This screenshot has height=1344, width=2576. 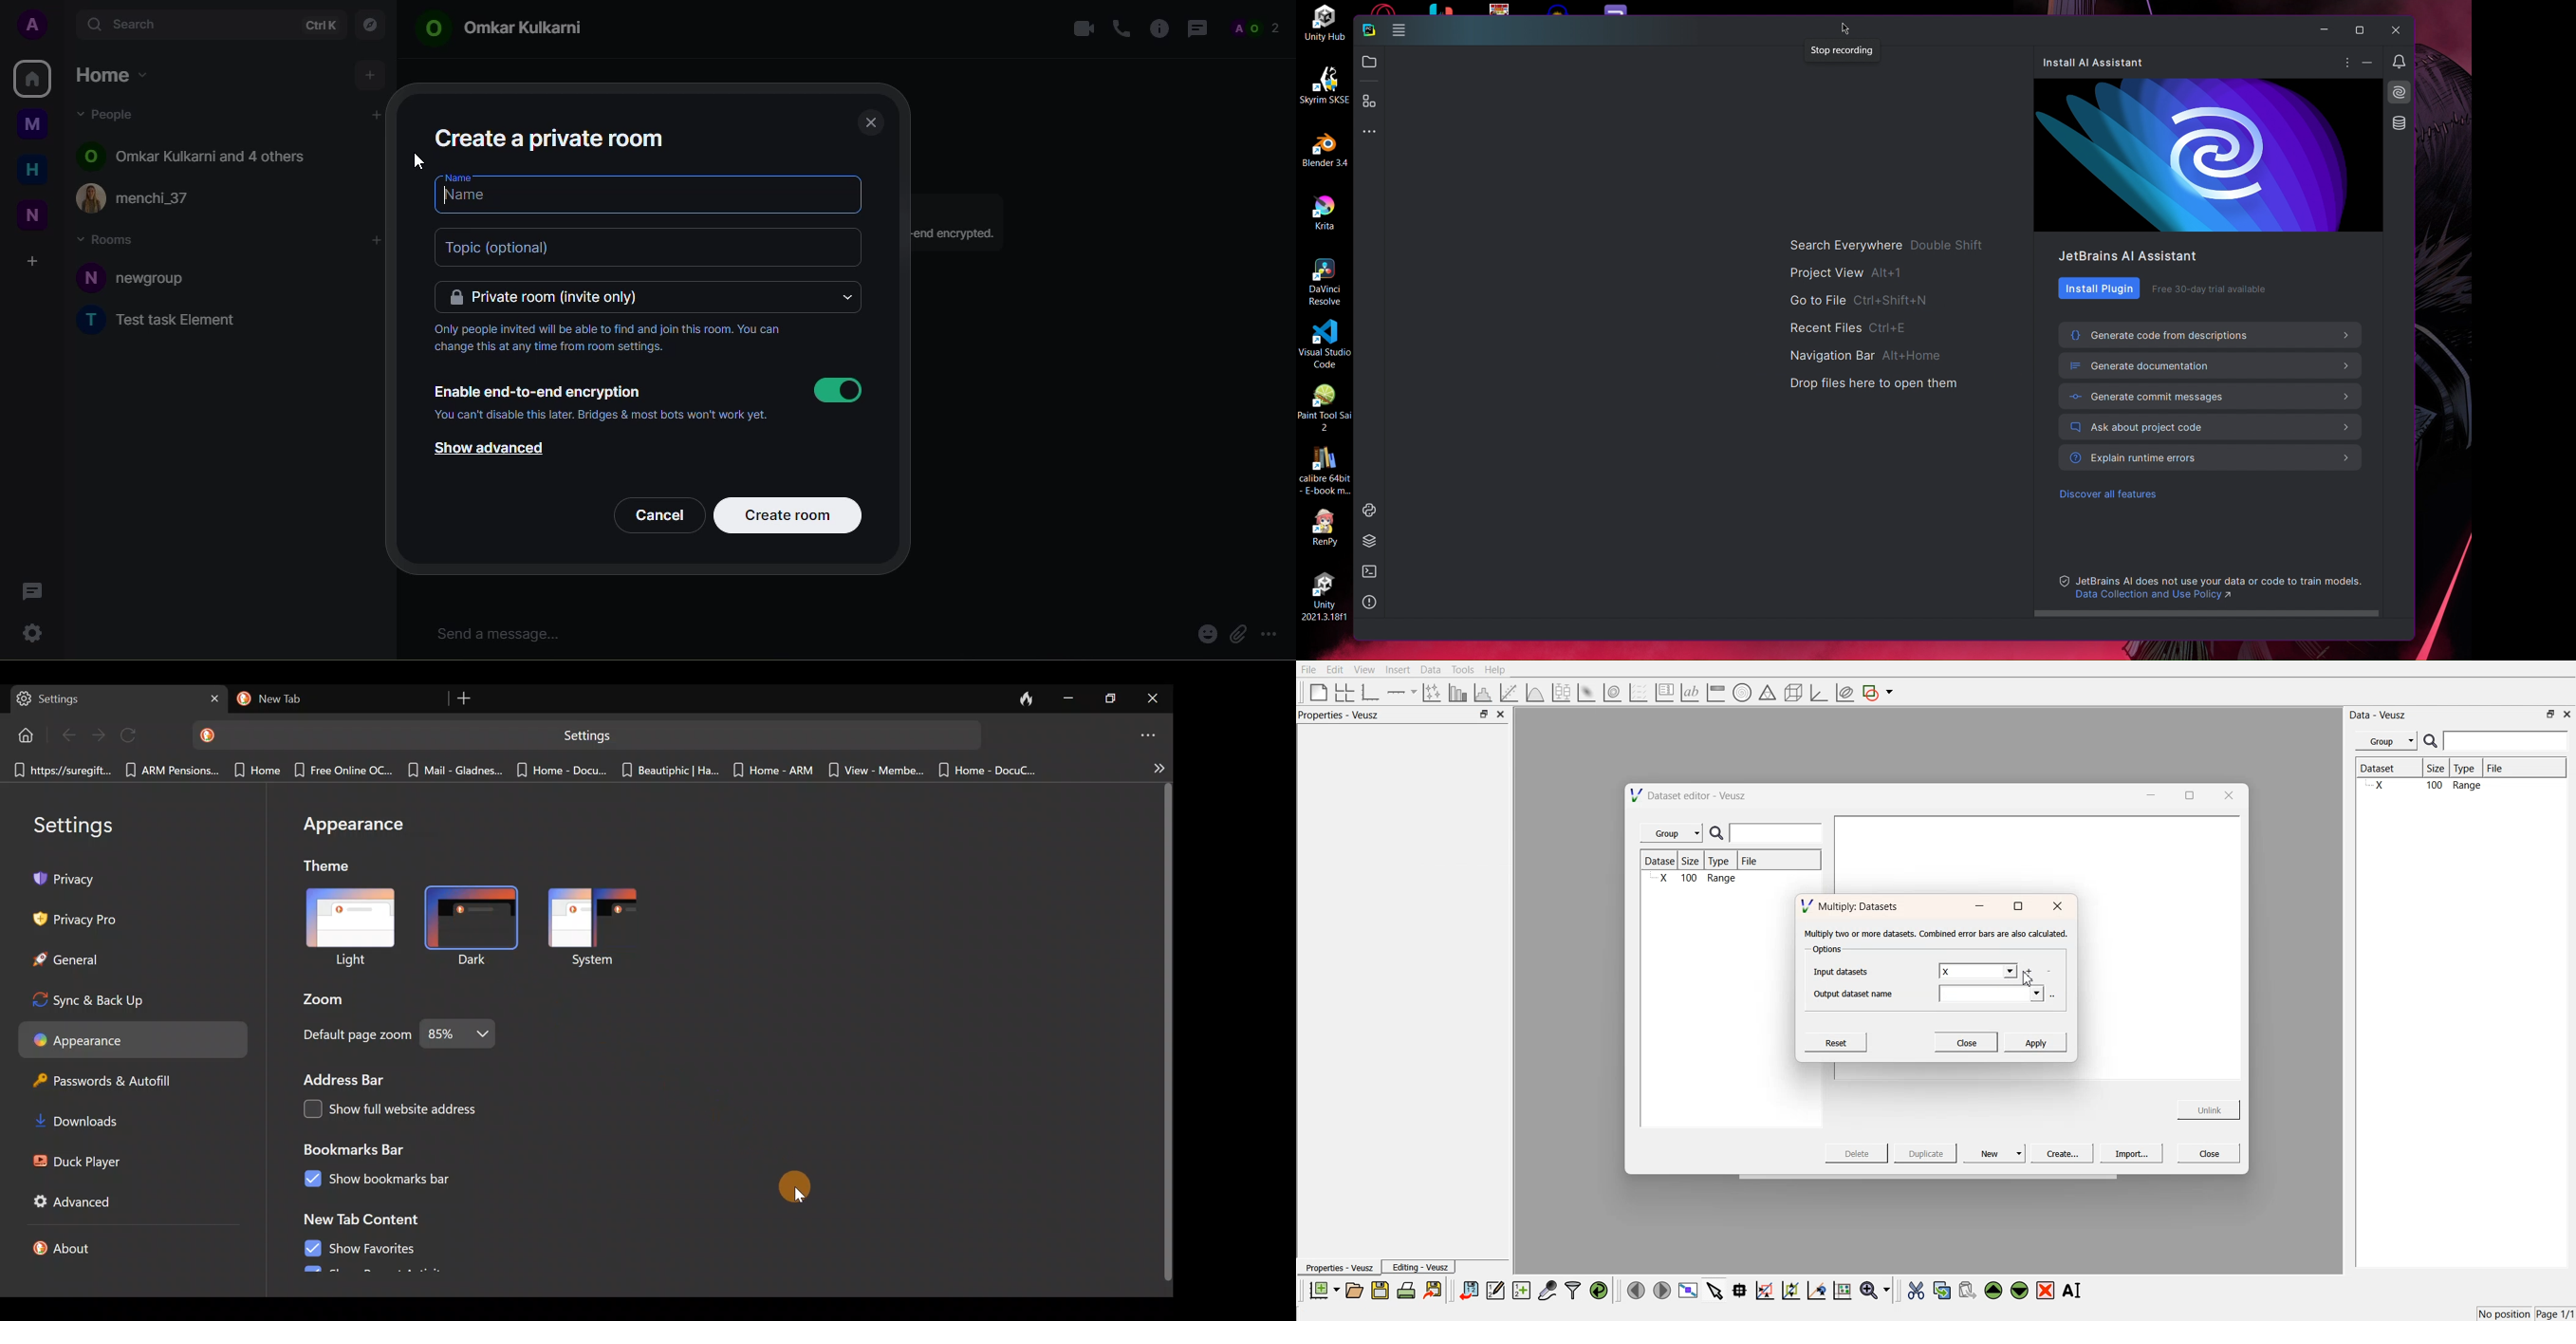 What do you see at coordinates (1942, 1290) in the screenshot?
I see `copy the selected widgets` at bounding box center [1942, 1290].